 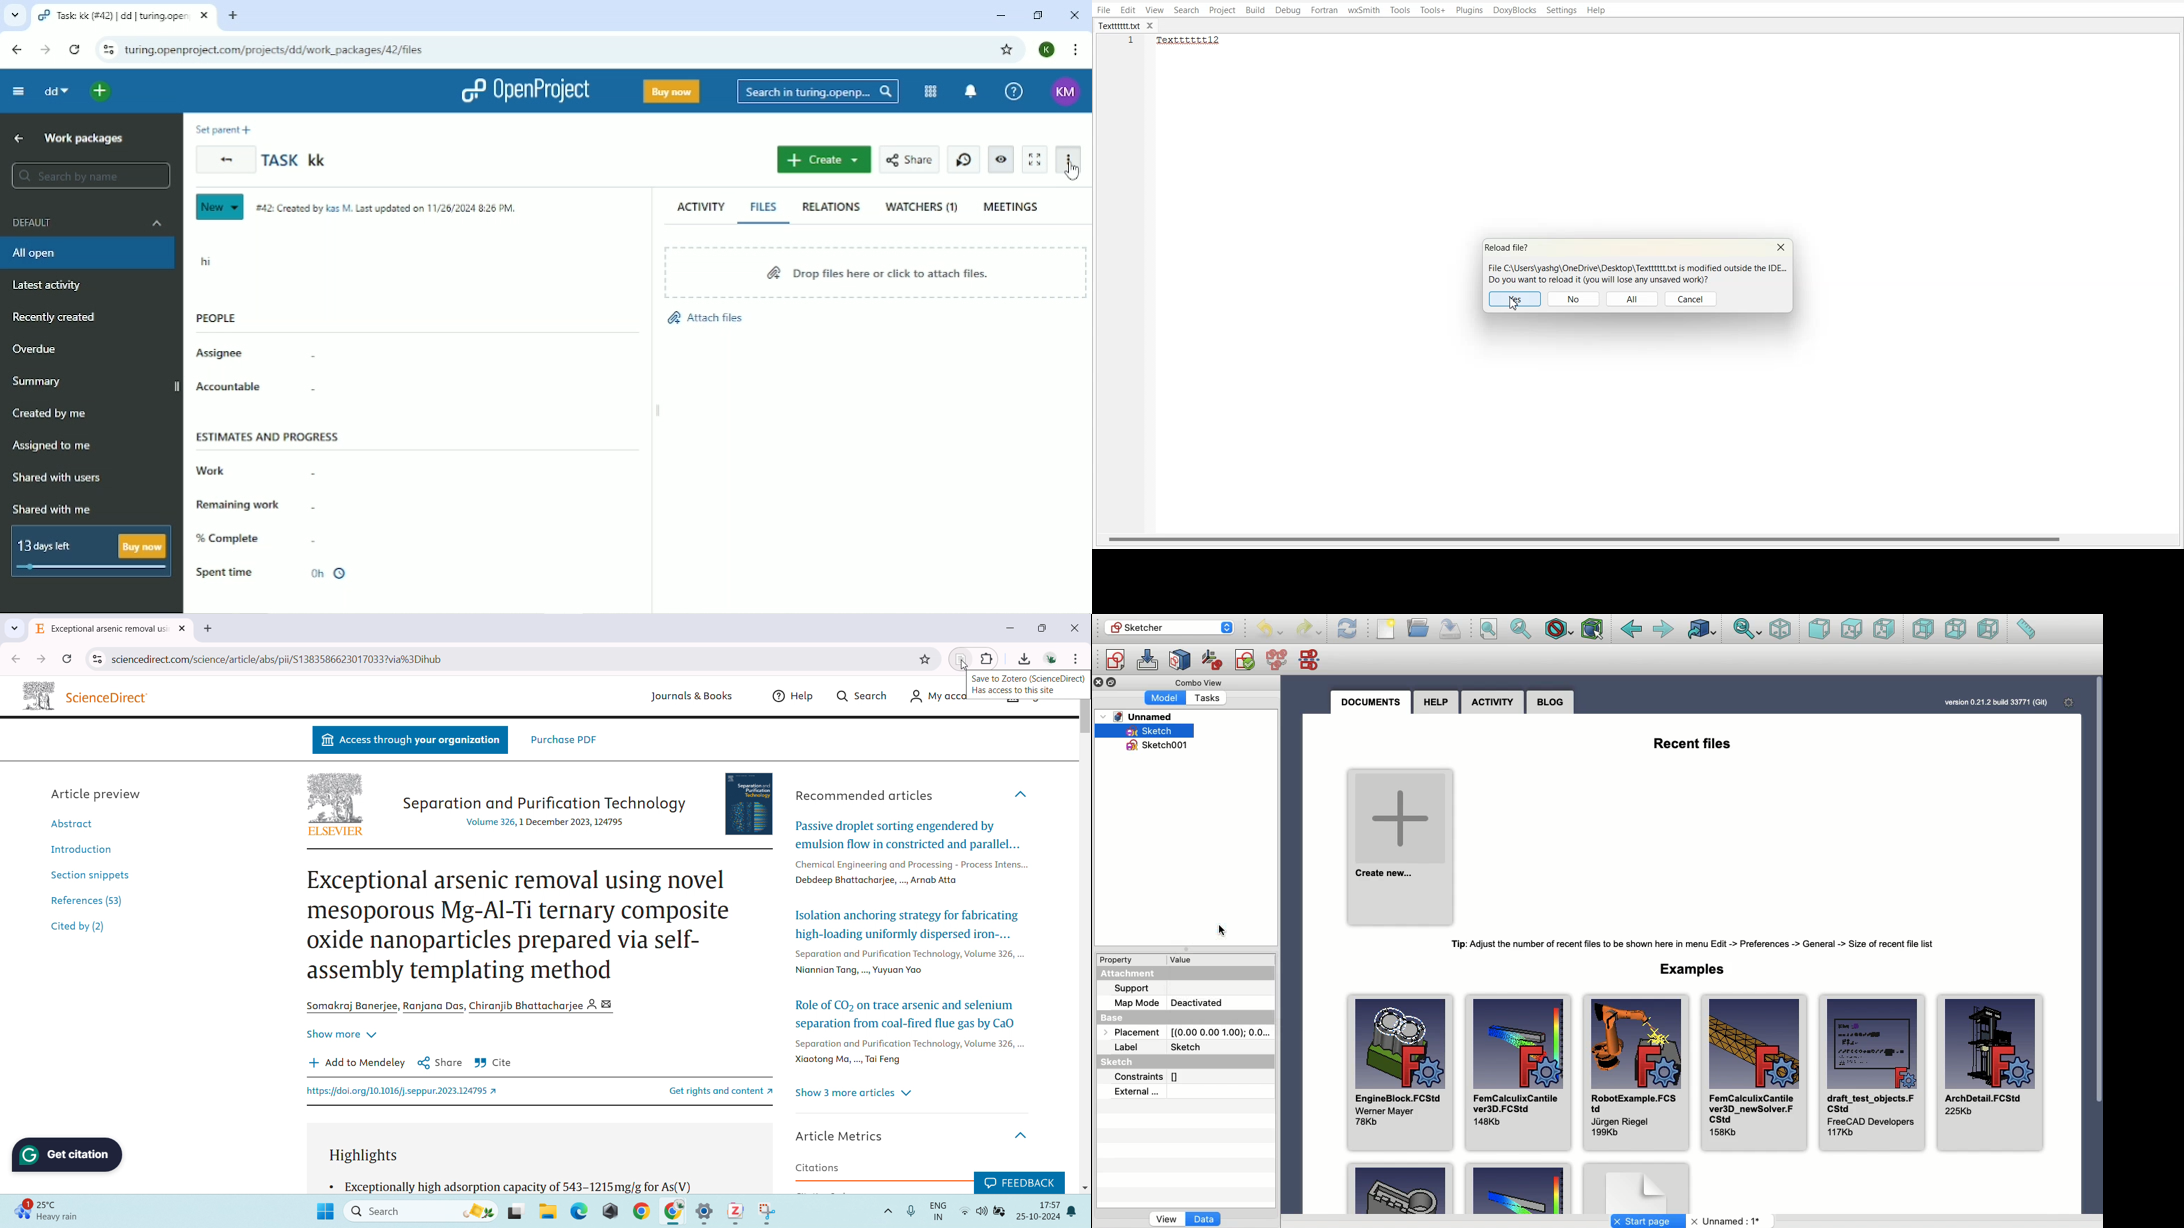 What do you see at coordinates (102, 630) in the screenshot?
I see `Exceptional arsenic removal ` at bounding box center [102, 630].